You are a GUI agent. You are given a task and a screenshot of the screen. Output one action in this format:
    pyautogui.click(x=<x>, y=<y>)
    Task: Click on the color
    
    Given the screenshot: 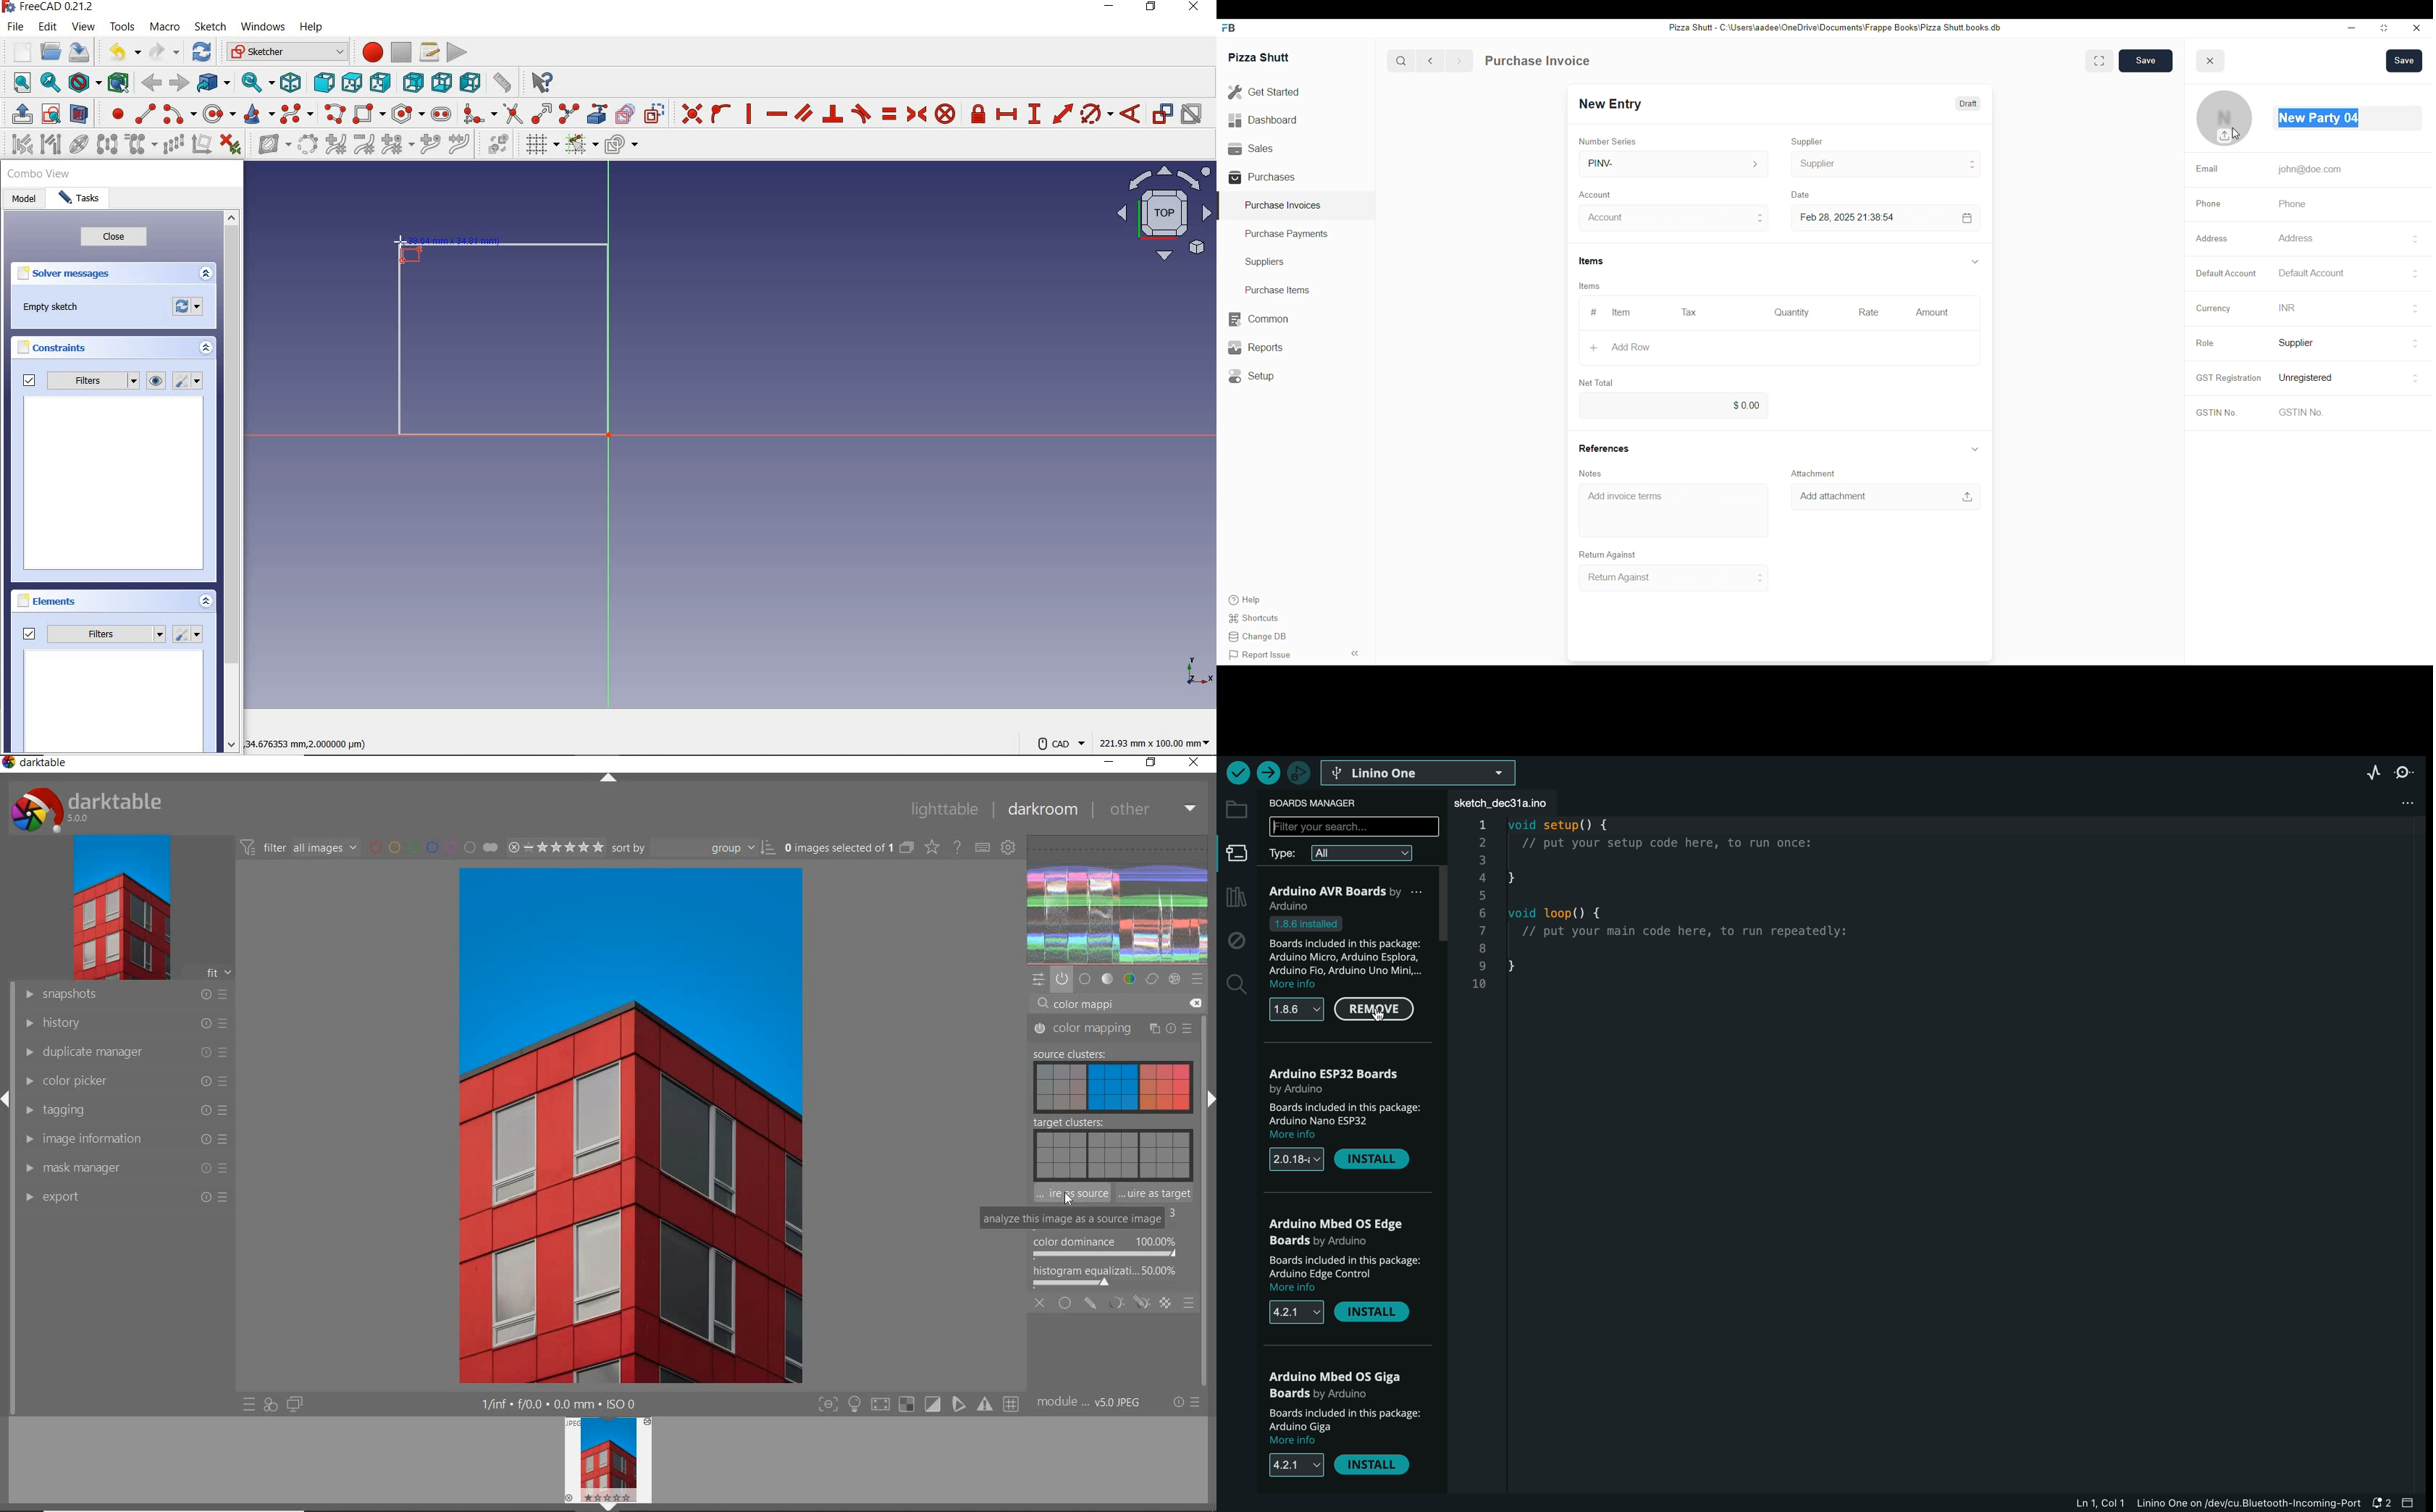 What is the action you would take?
    pyautogui.click(x=1129, y=980)
    